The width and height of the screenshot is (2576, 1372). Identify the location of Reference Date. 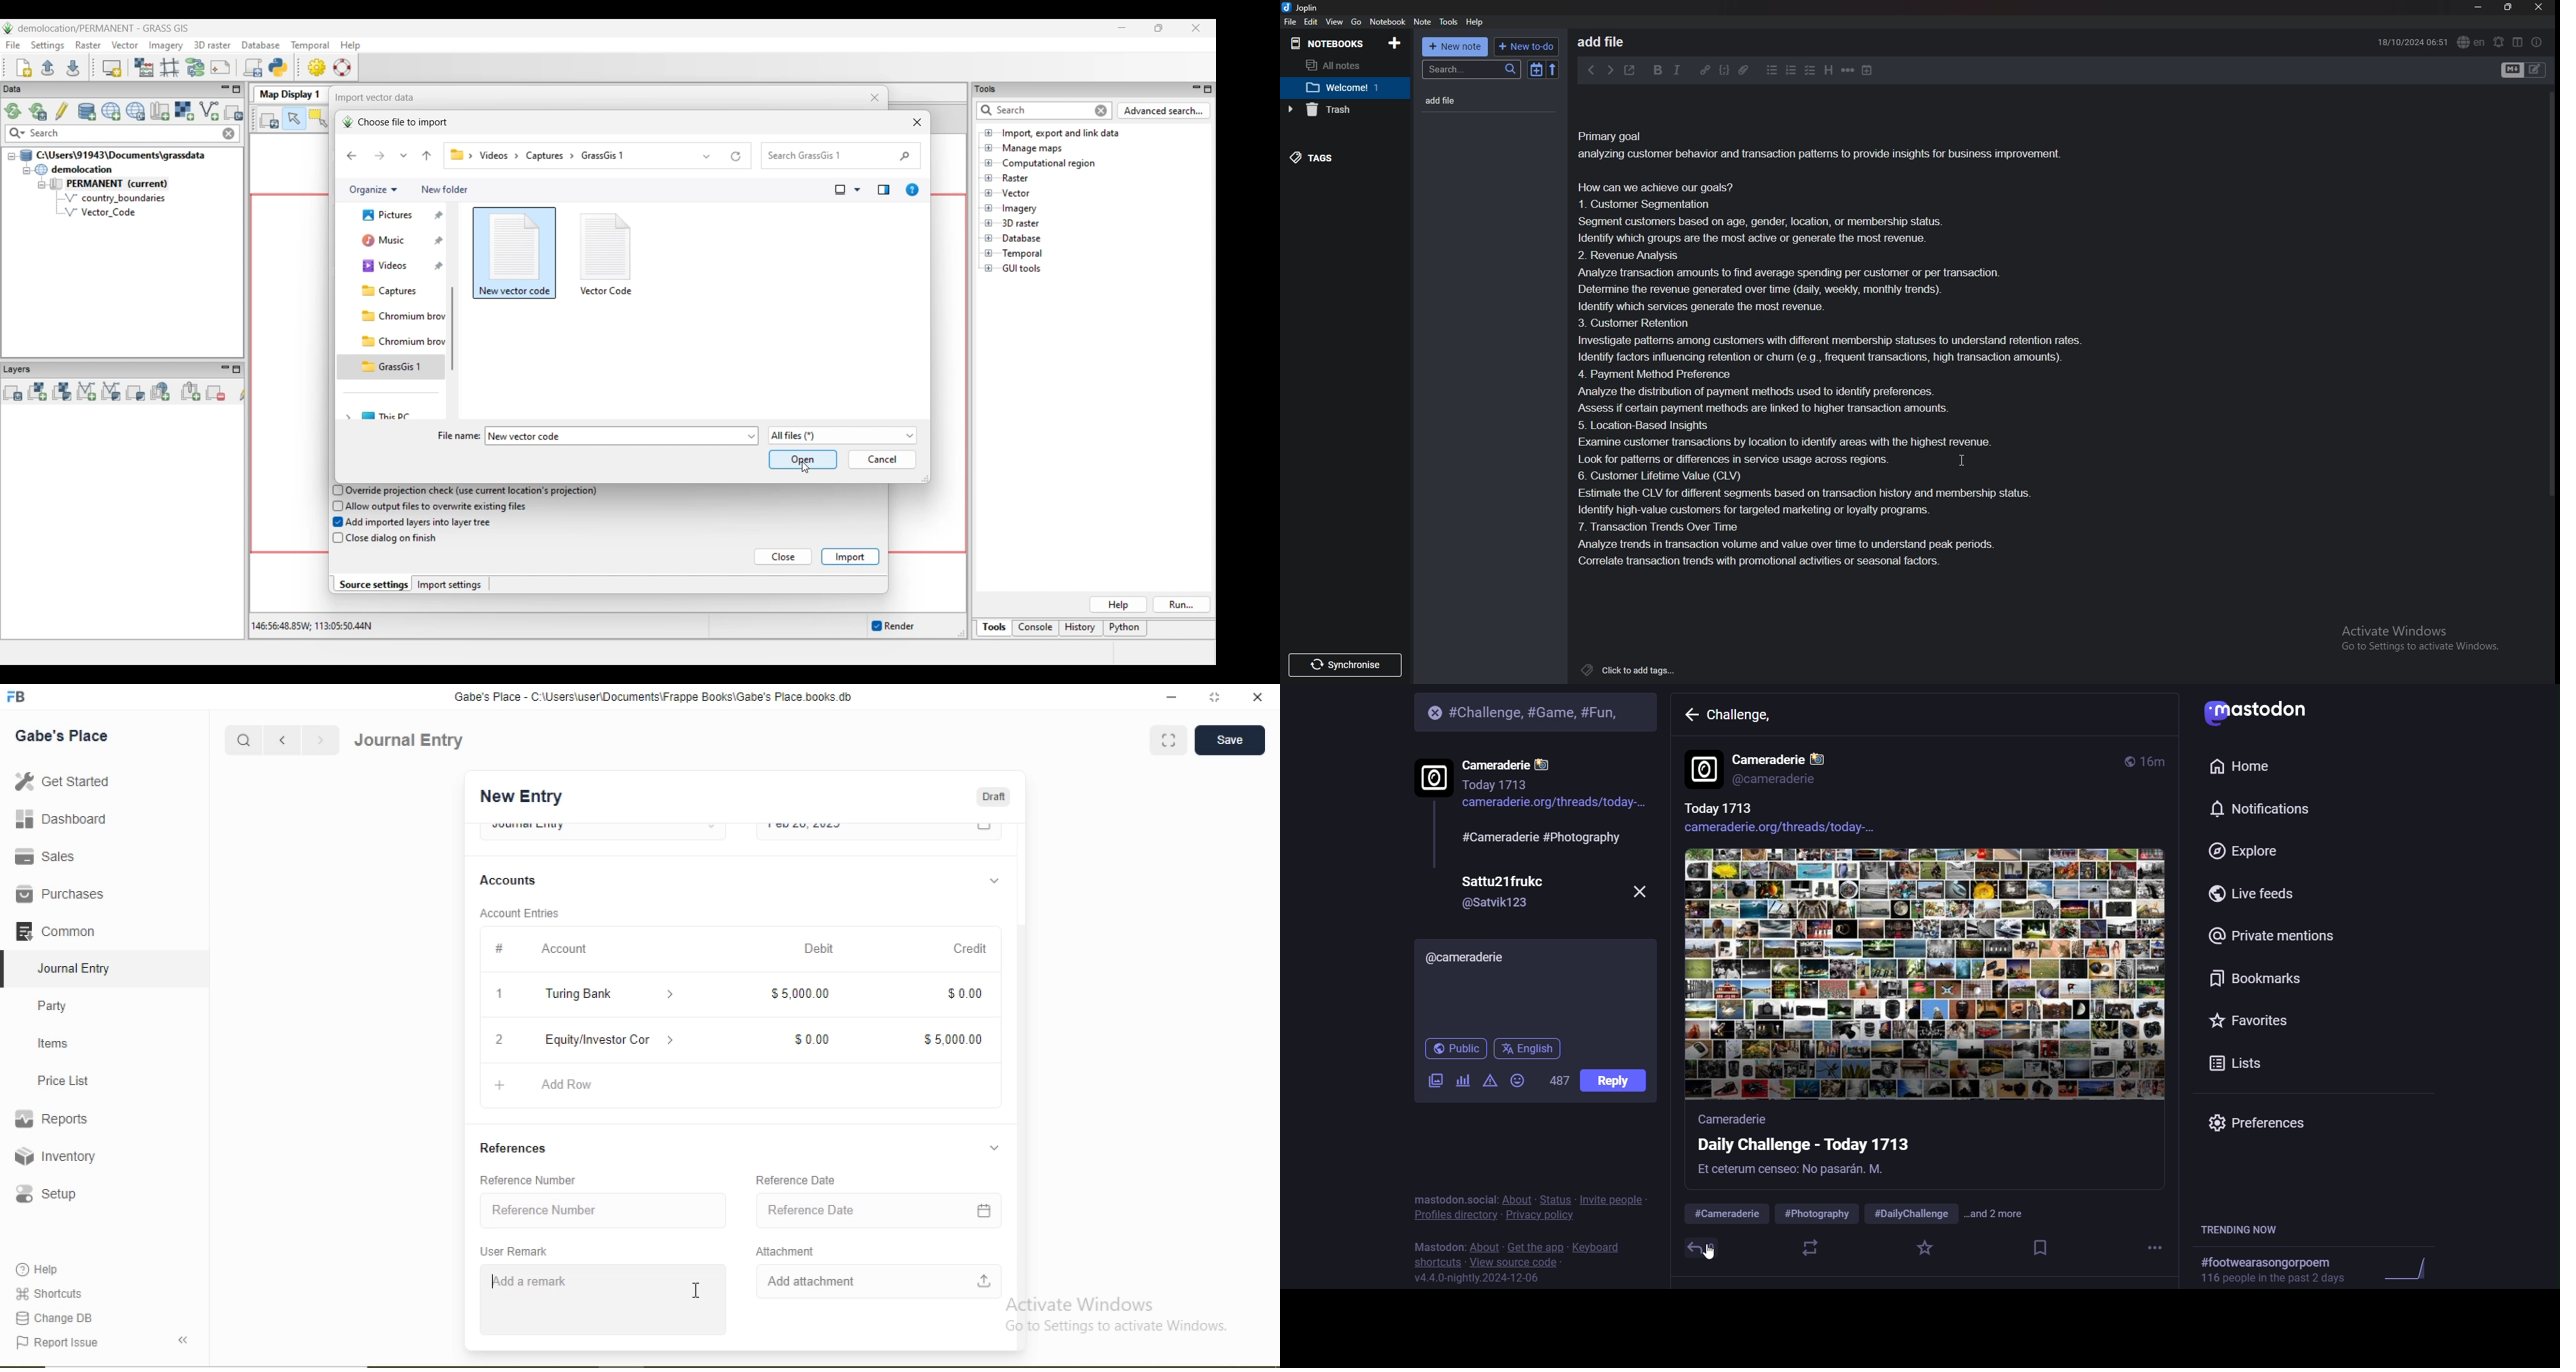
(795, 1180).